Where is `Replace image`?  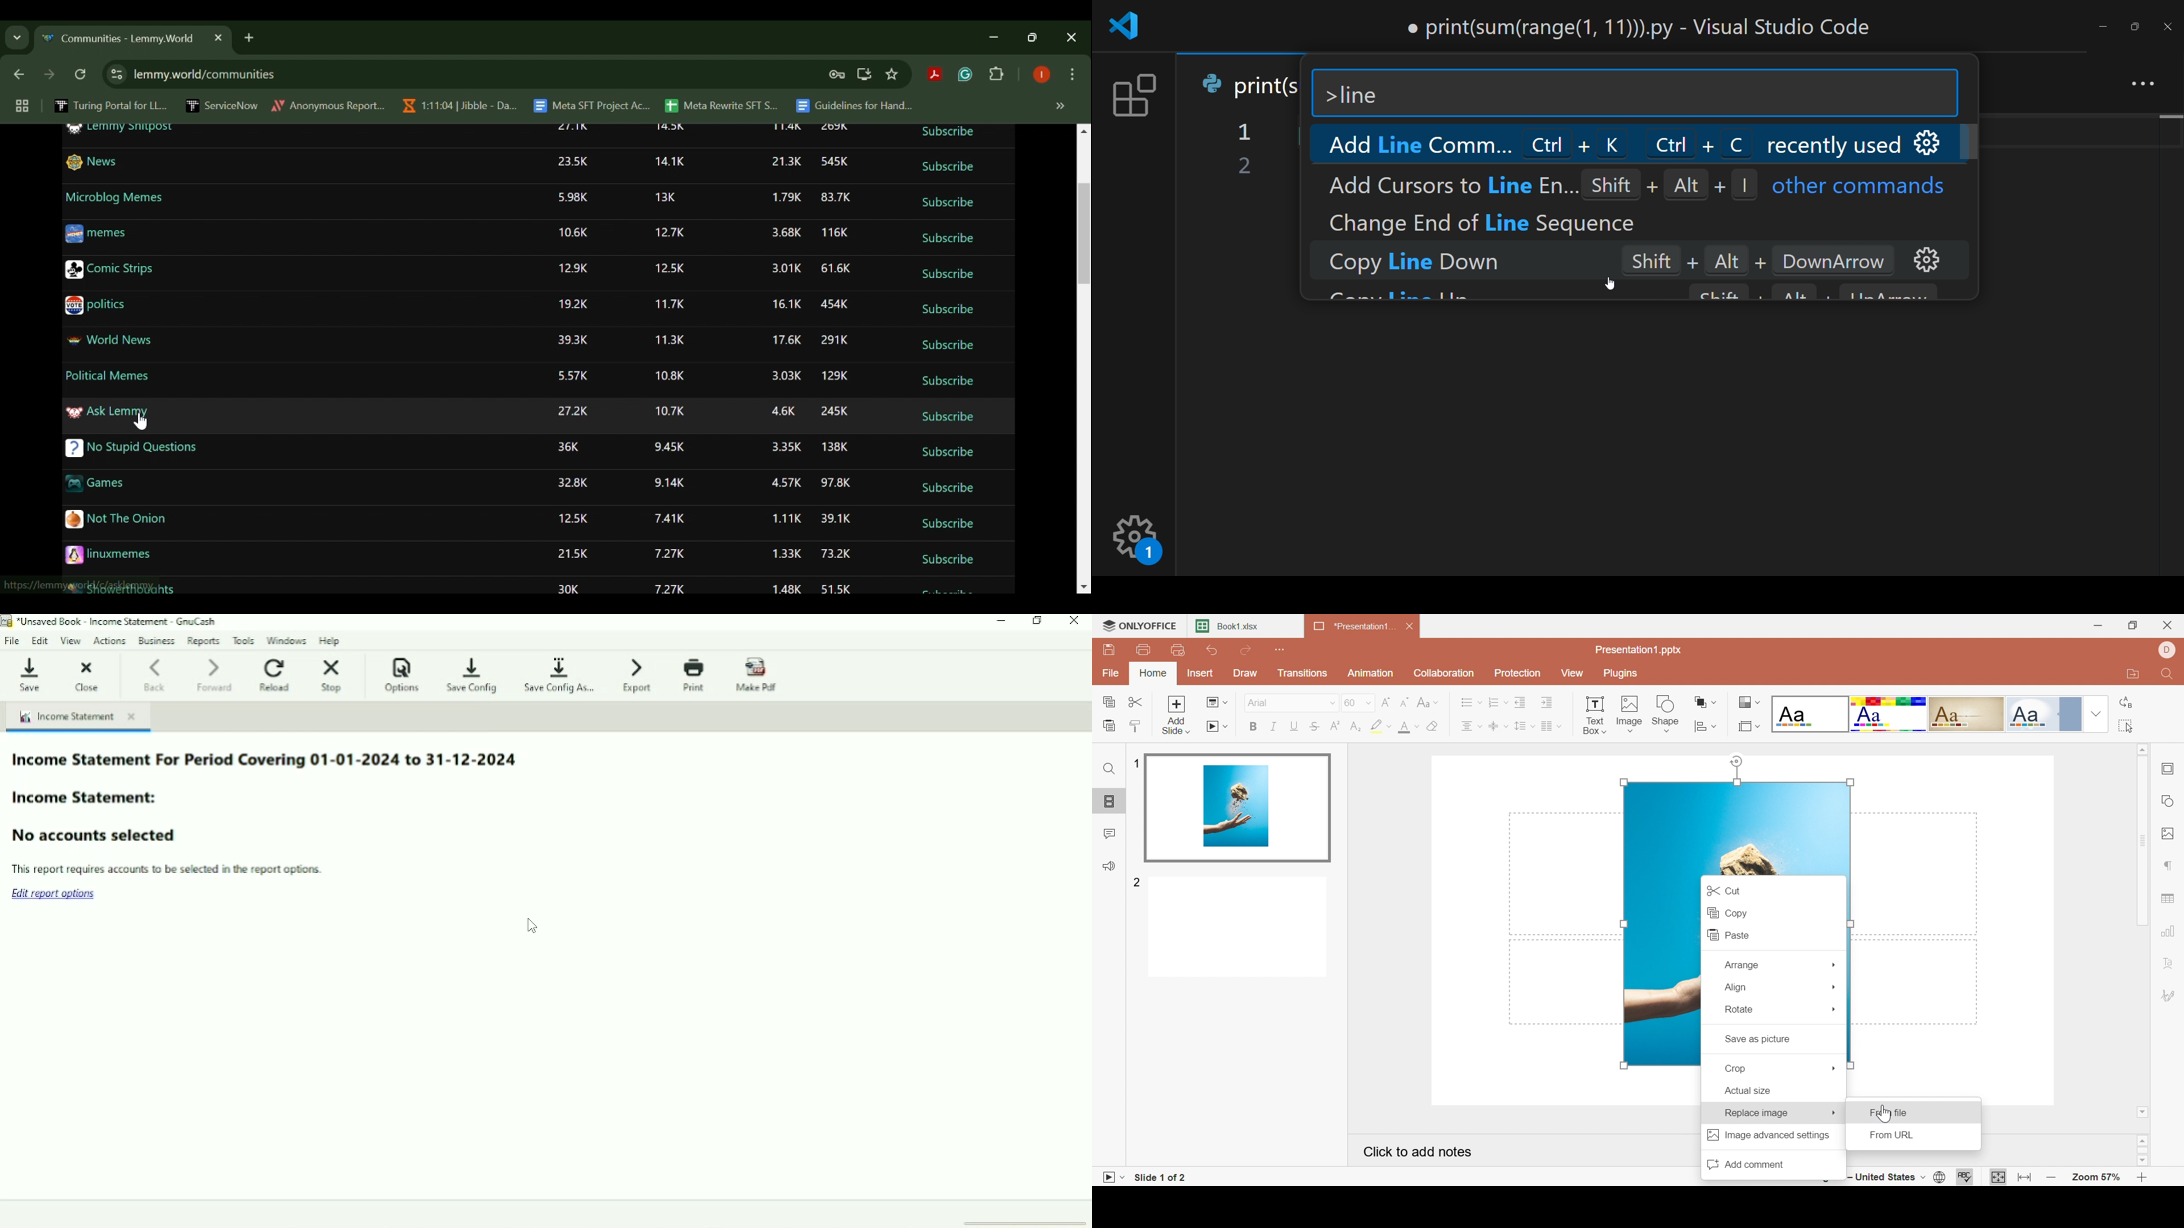
Replace image is located at coordinates (1756, 1112).